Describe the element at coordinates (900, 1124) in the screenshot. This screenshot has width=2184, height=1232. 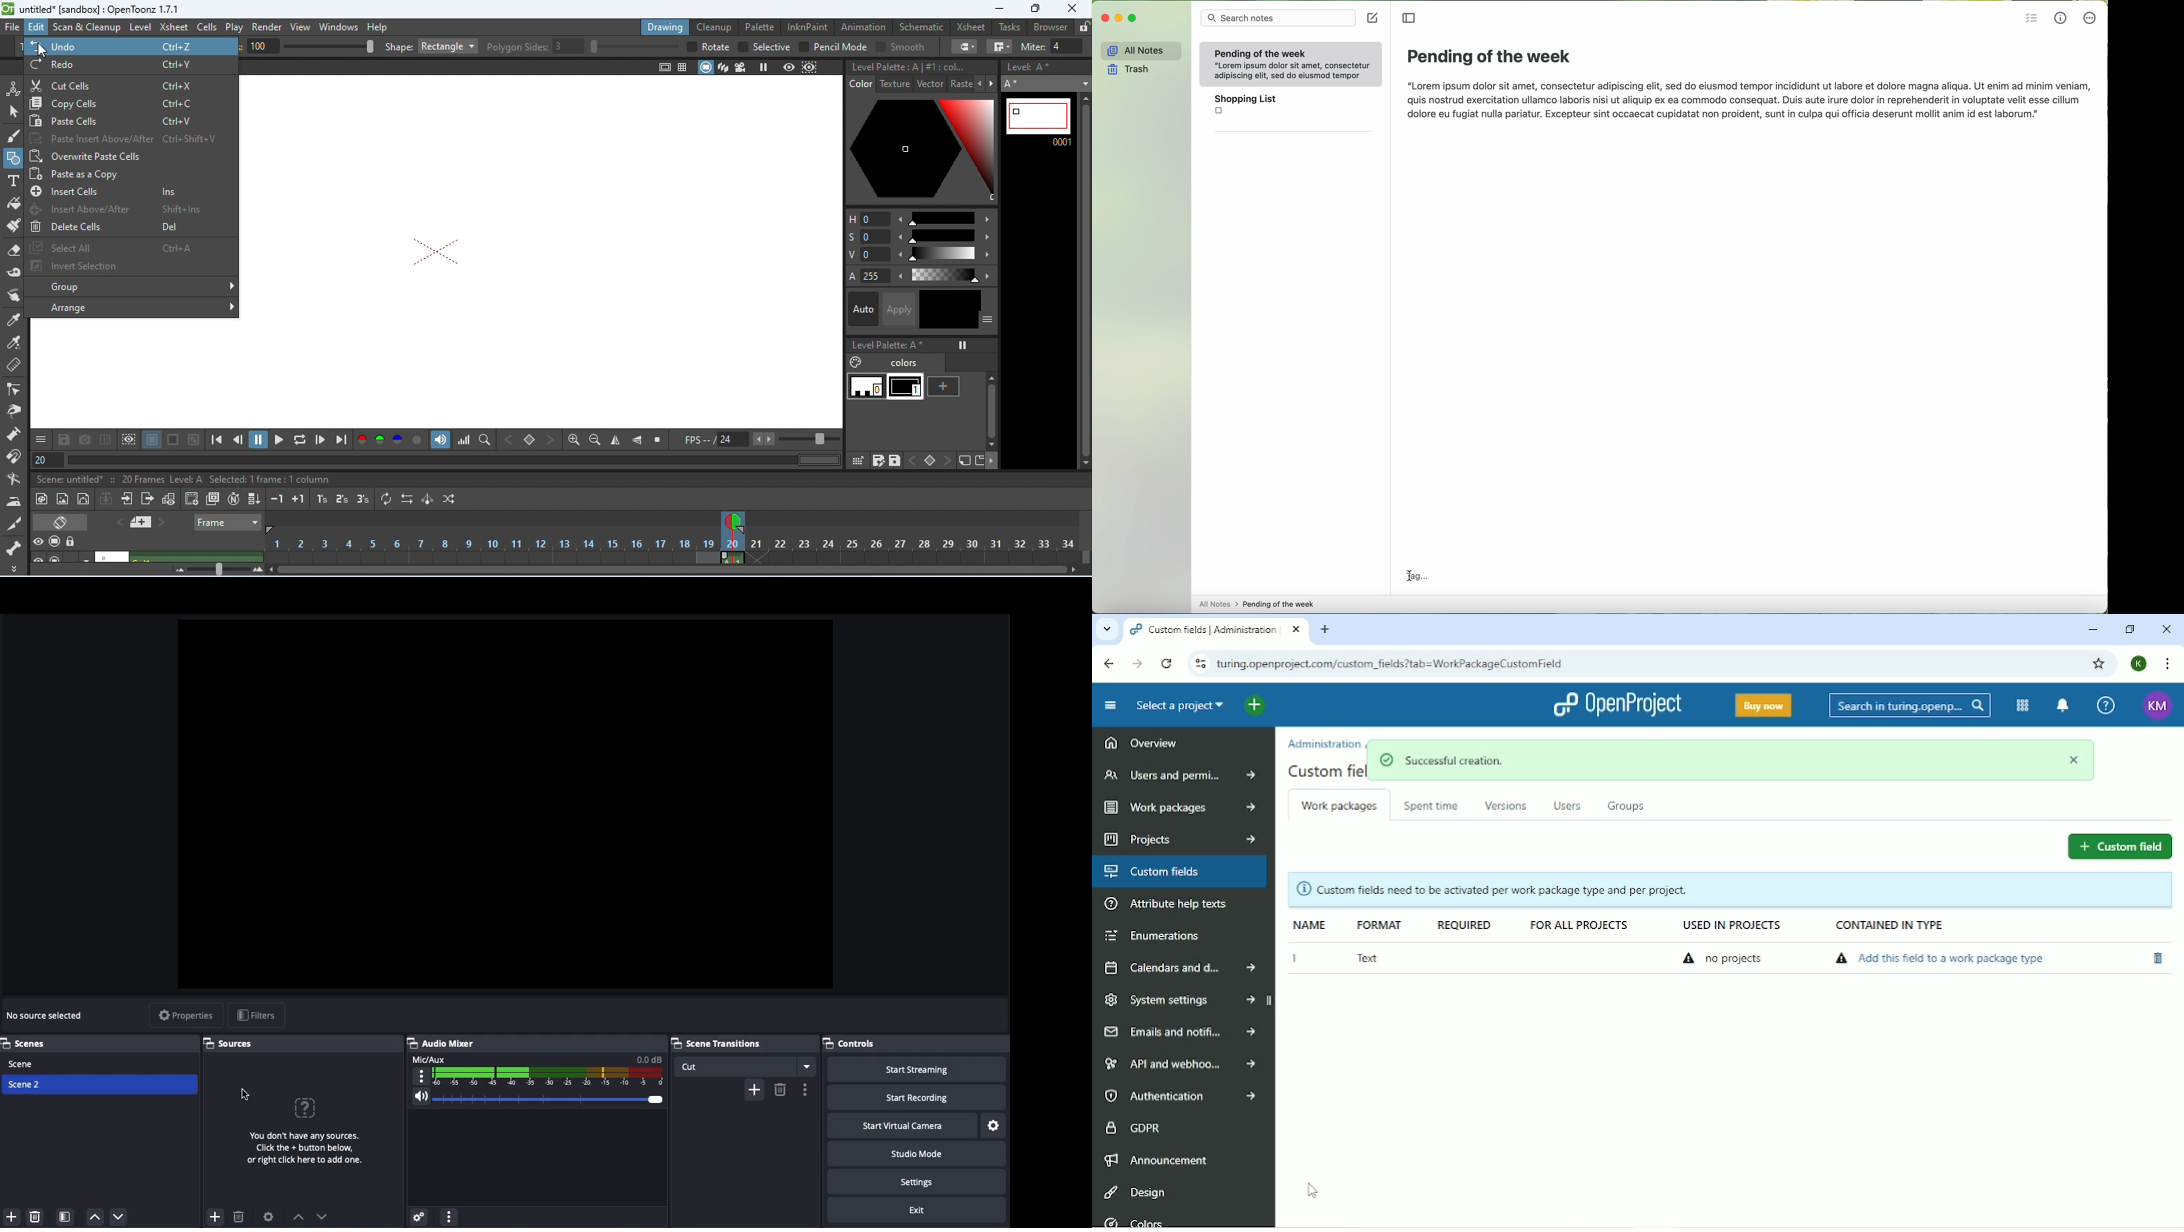
I see `Start virtual camera` at that location.